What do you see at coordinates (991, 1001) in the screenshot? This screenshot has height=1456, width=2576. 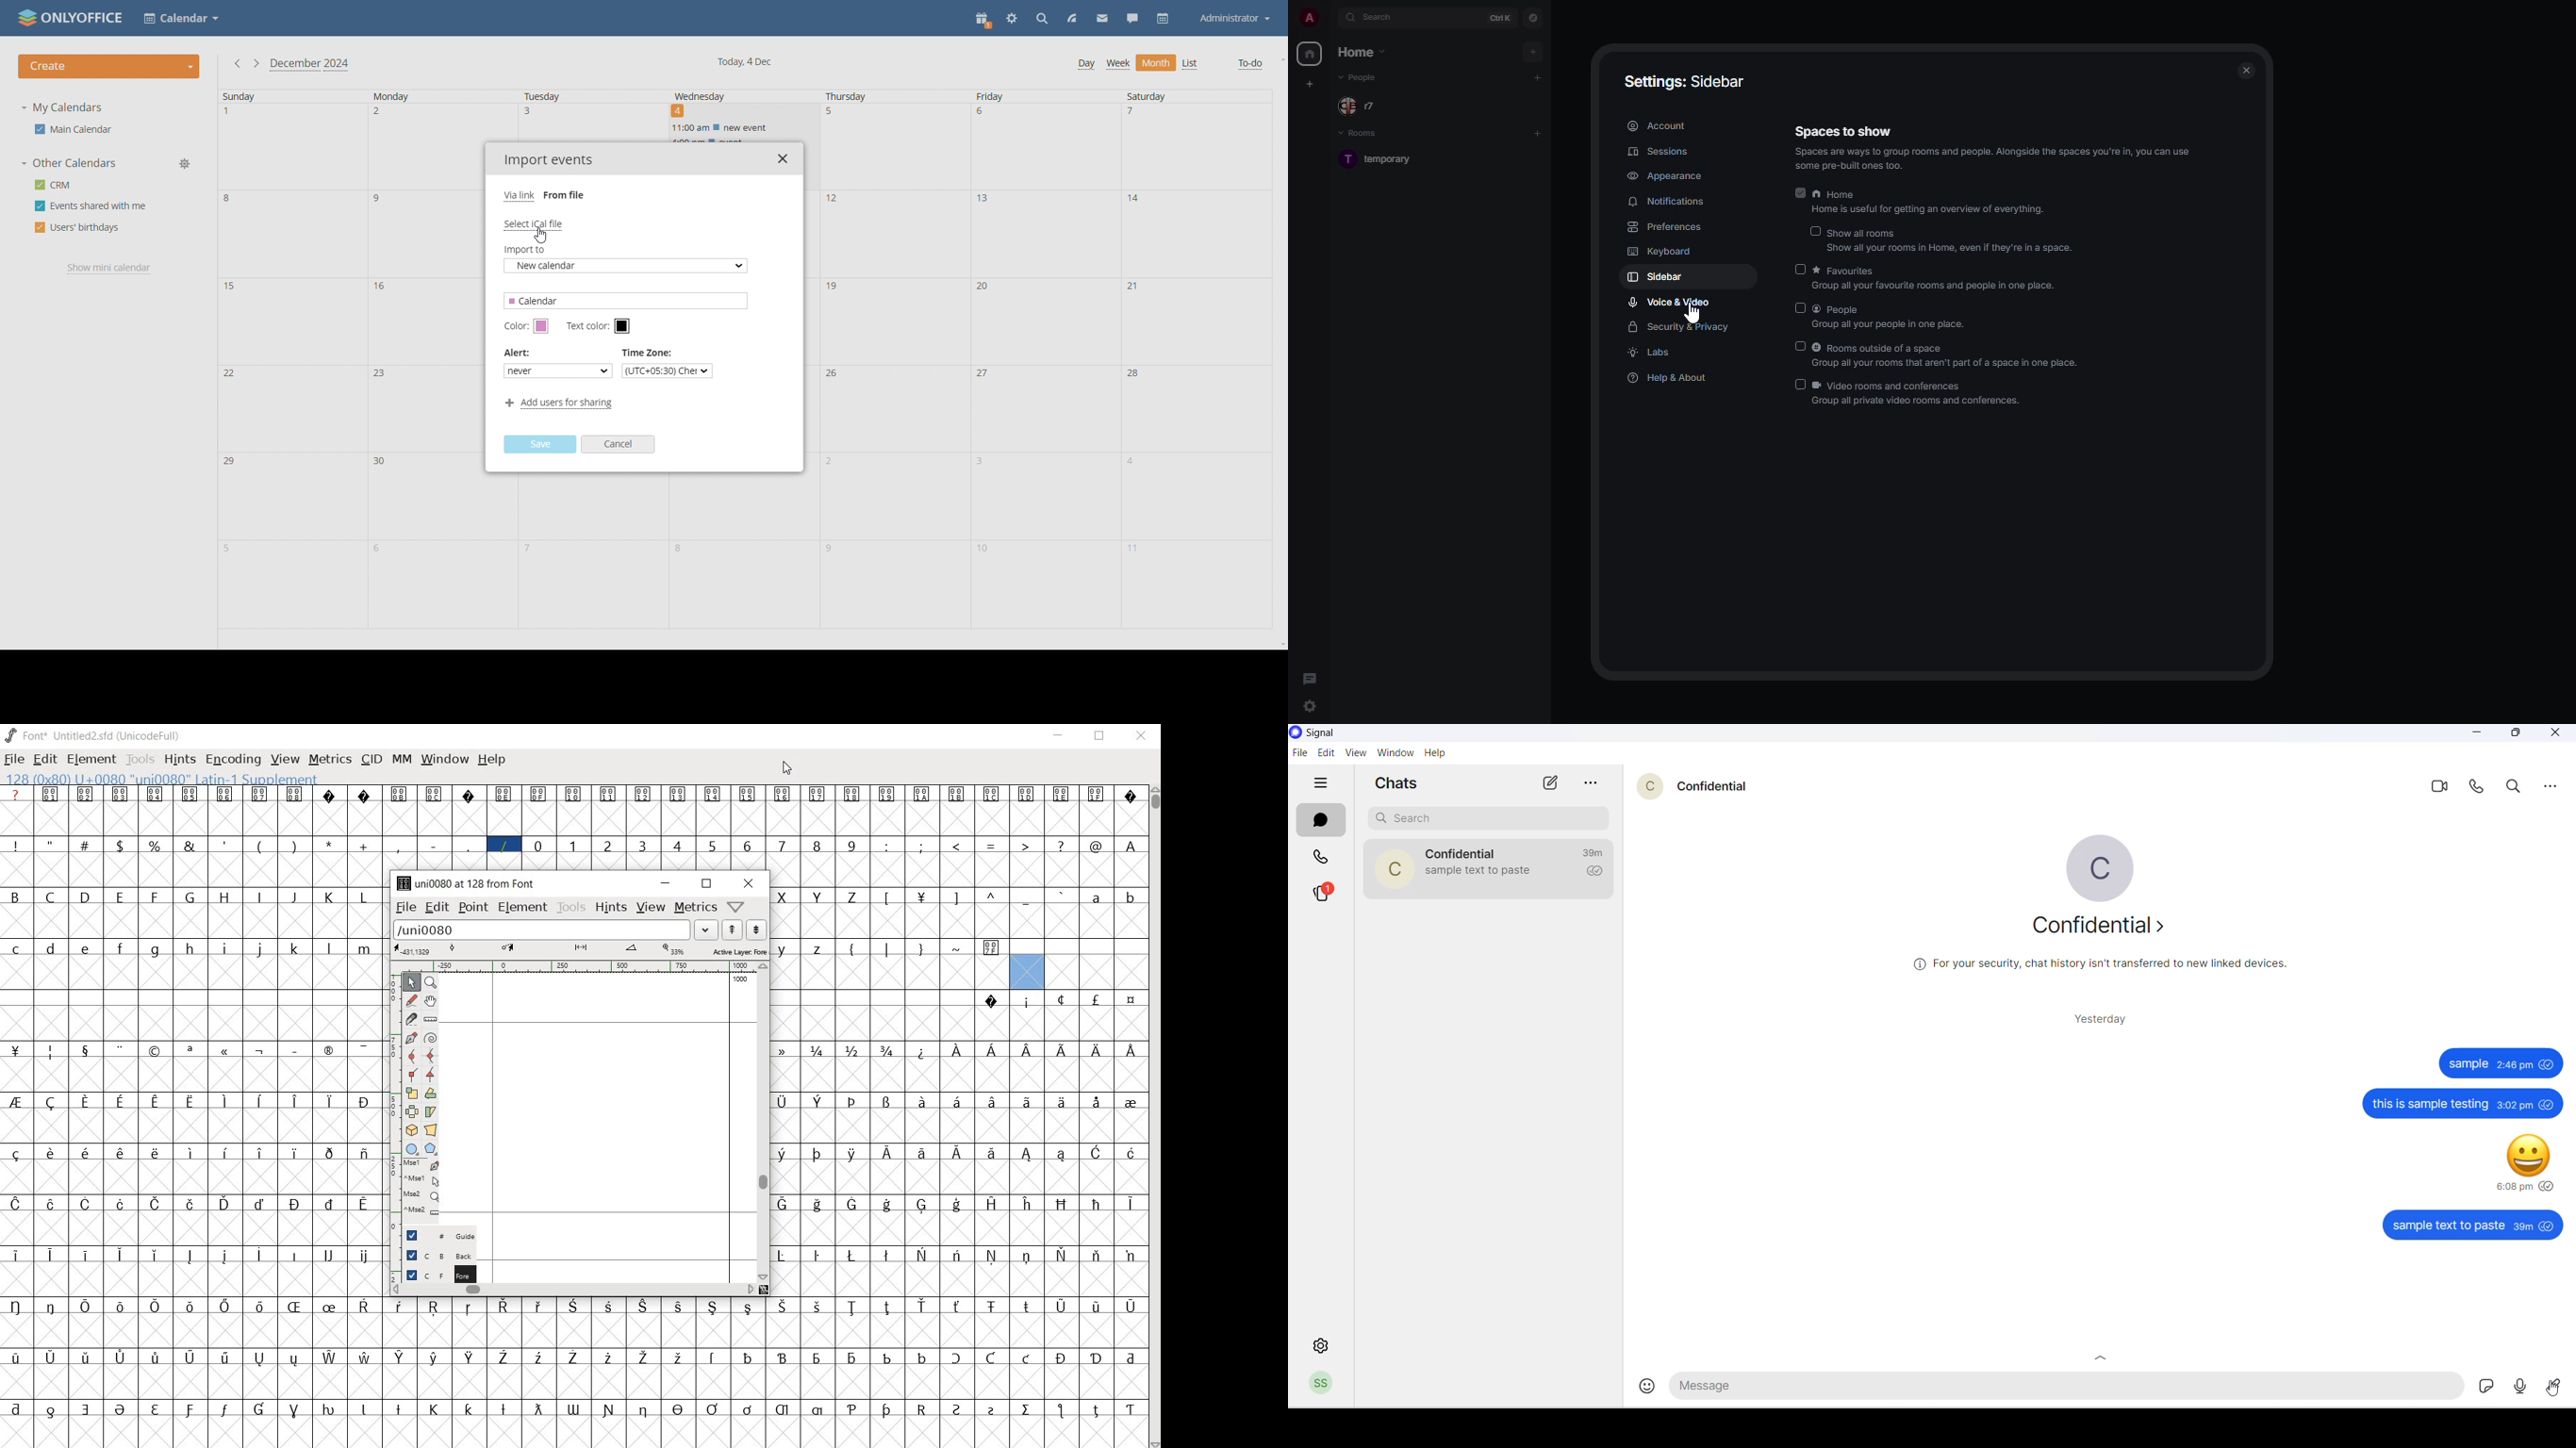 I see `glyph` at bounding box center [991, 1001].